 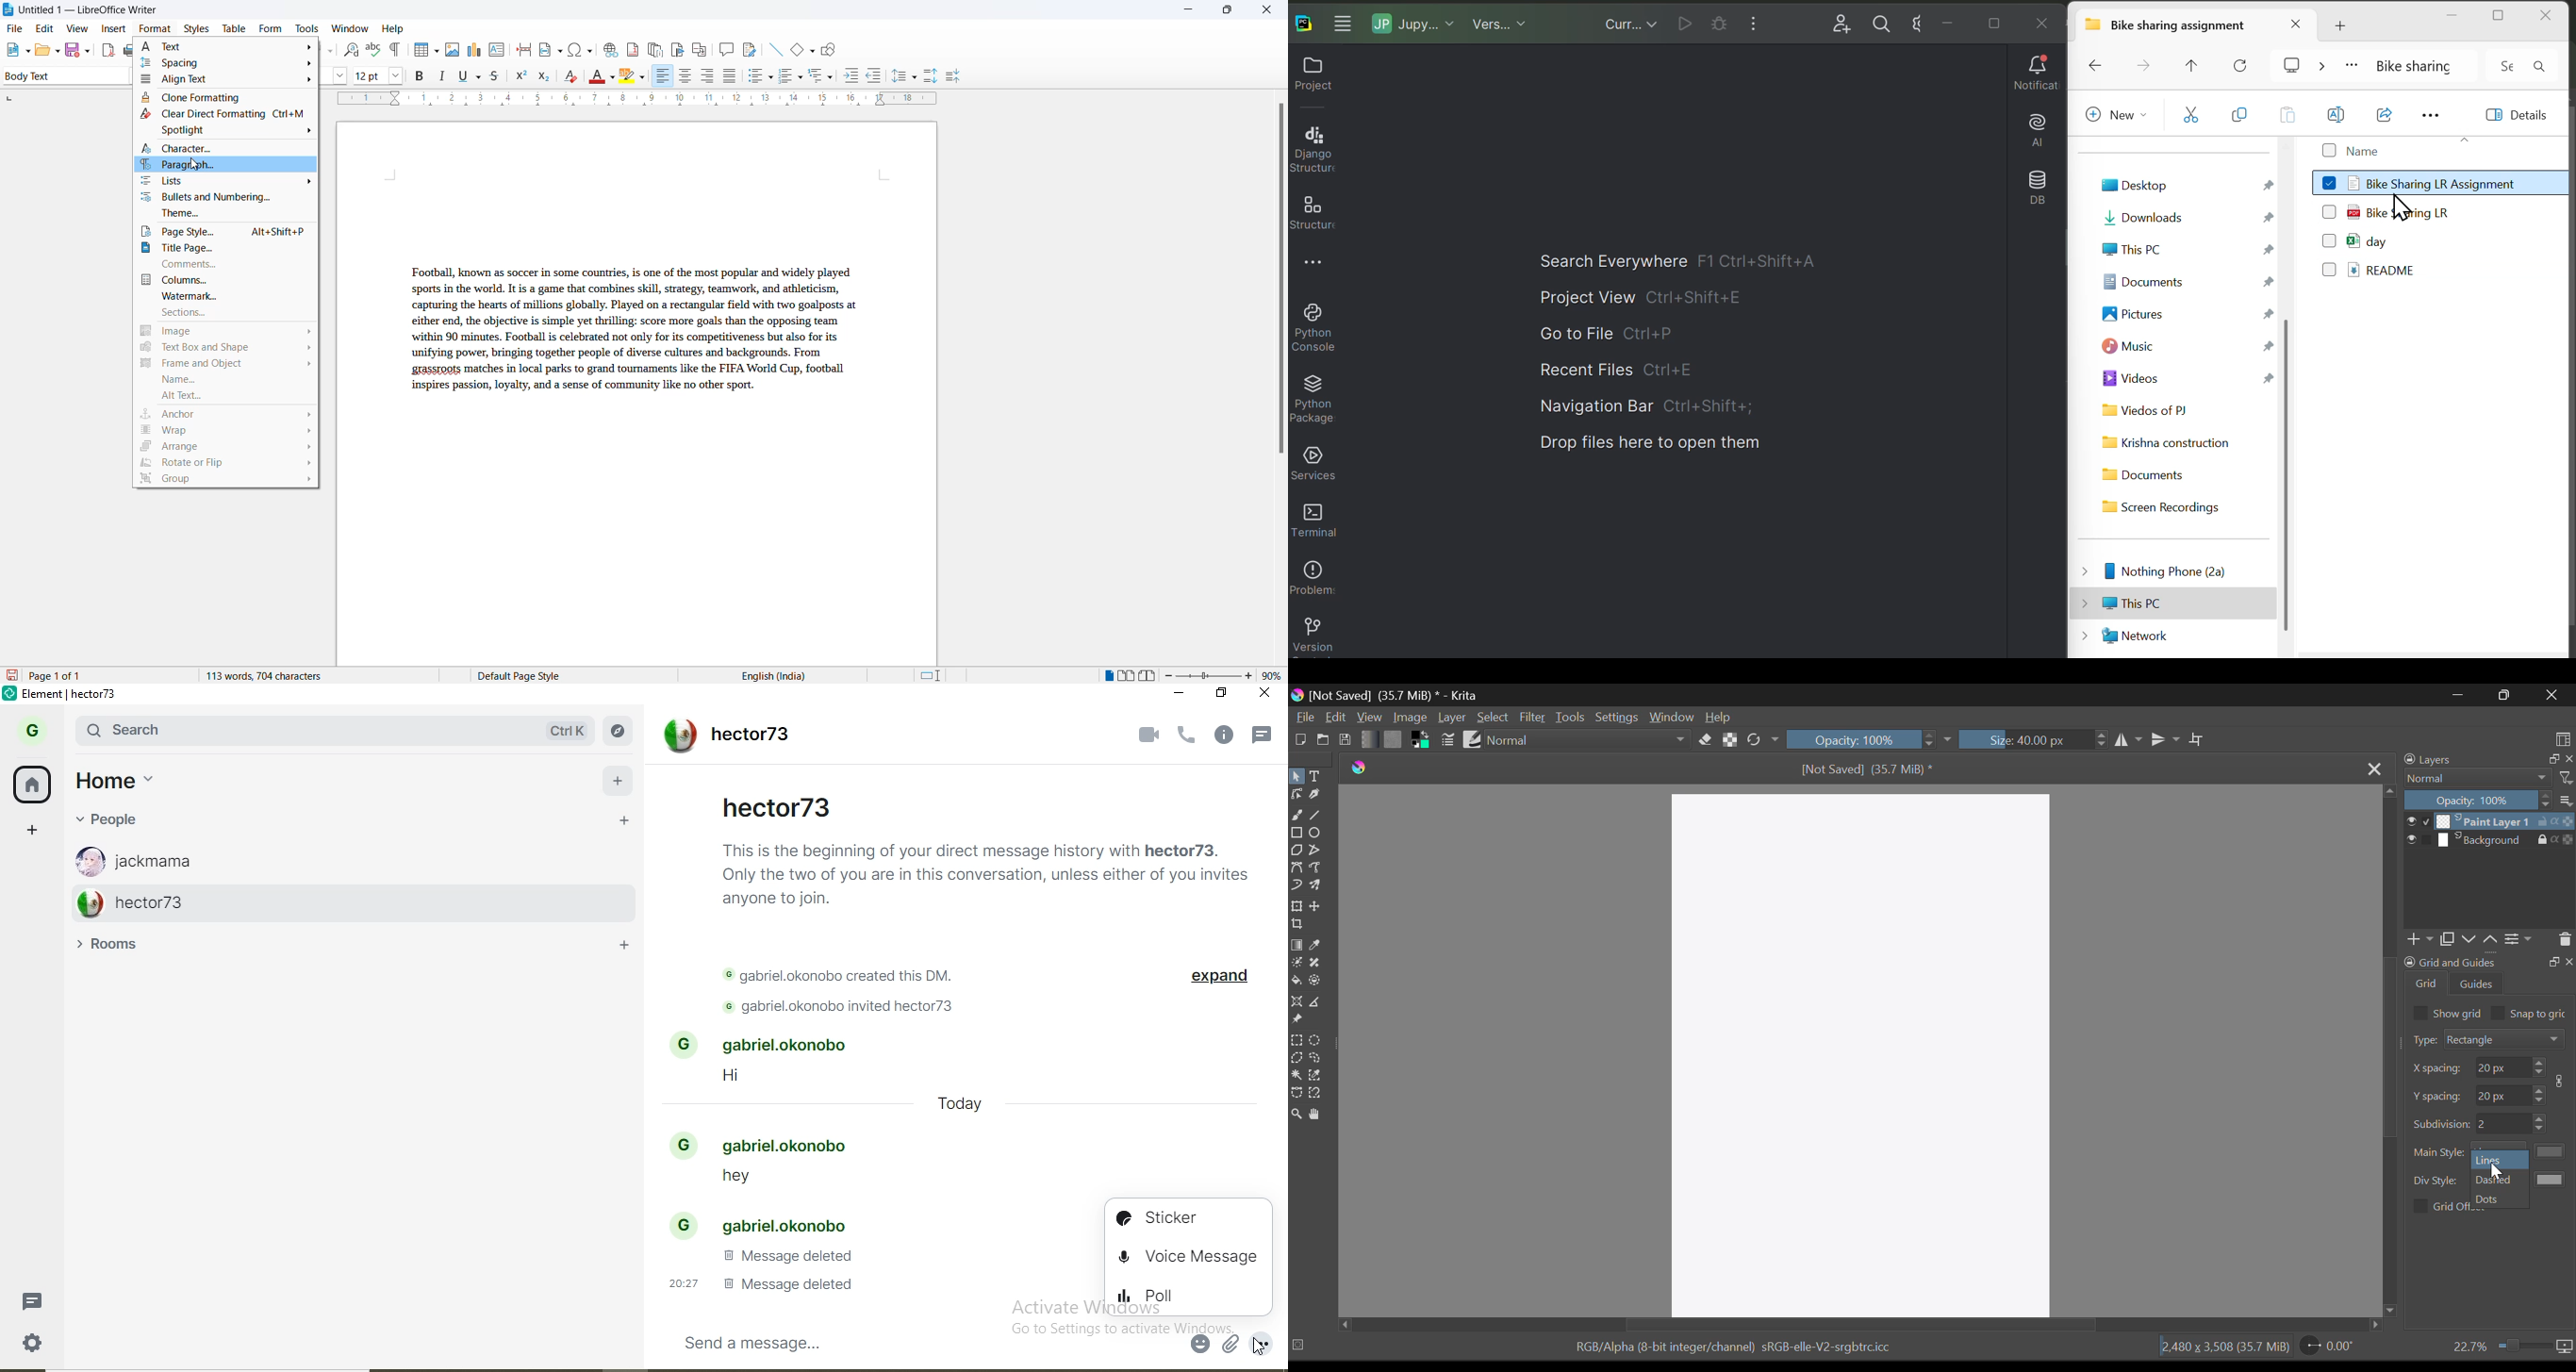 I want to click on find and replace, so click(x=349, y=48).